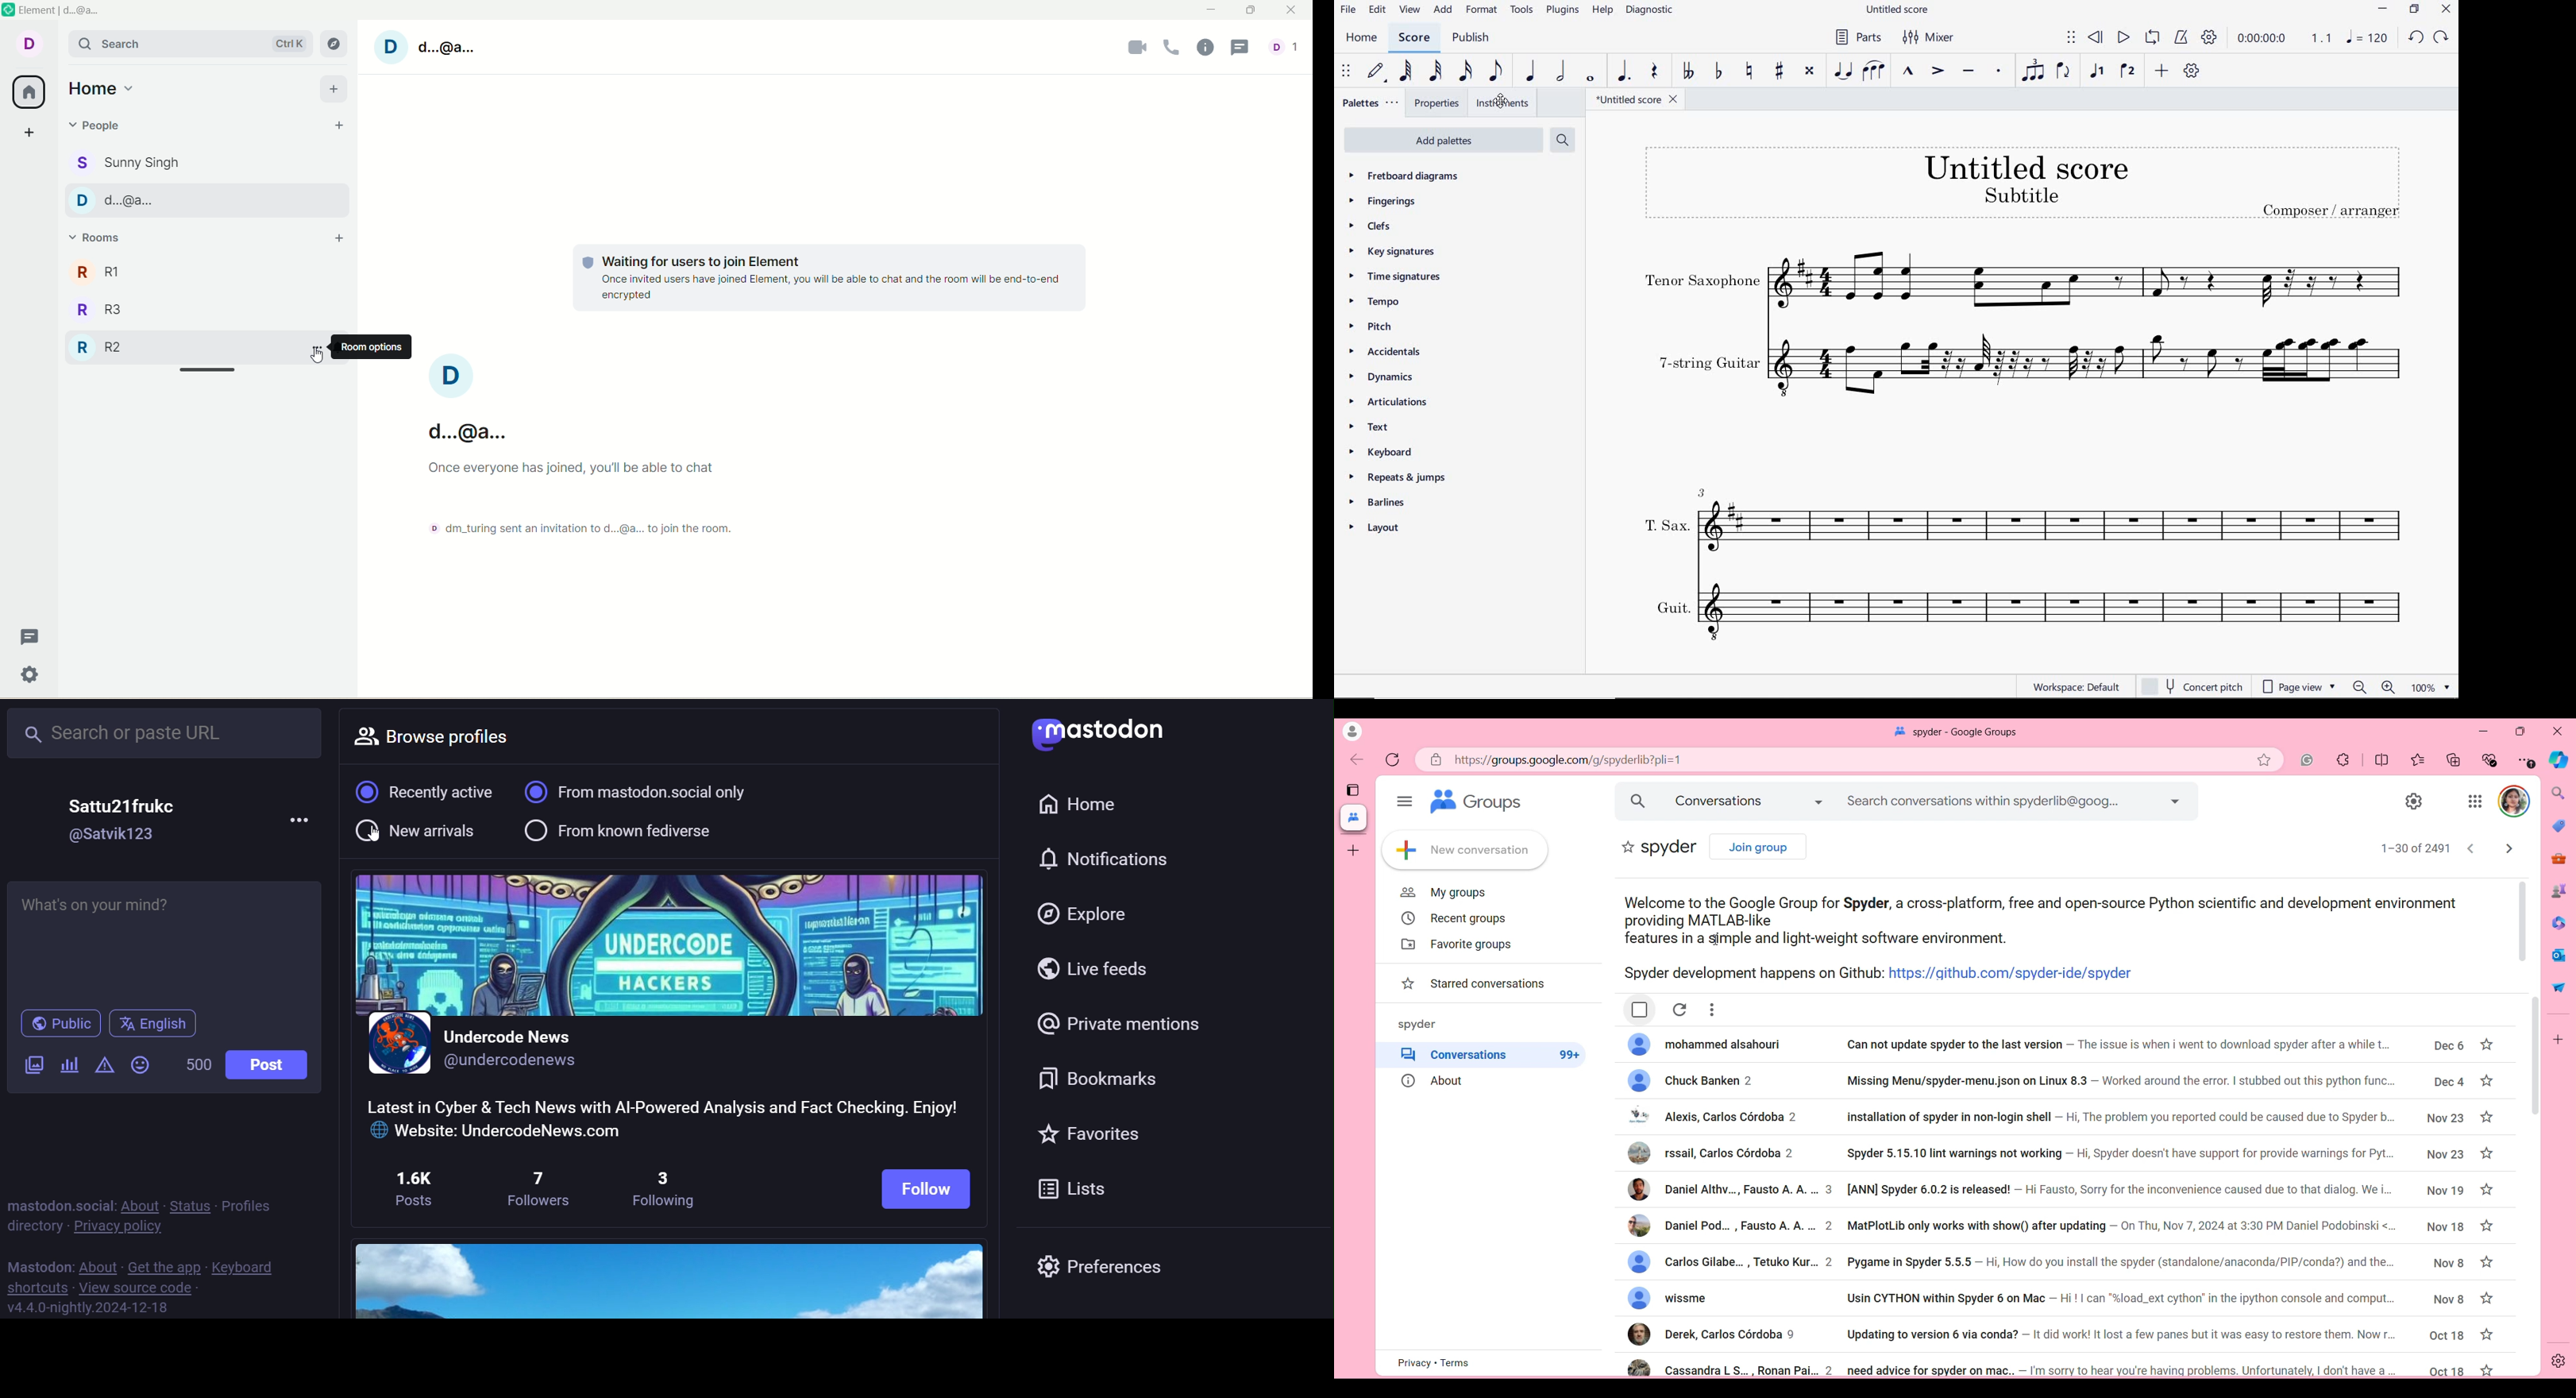 The height and width of the screenshot is (1400, 2576). I want to click on Show insmaller tab, so click(2521, 731).